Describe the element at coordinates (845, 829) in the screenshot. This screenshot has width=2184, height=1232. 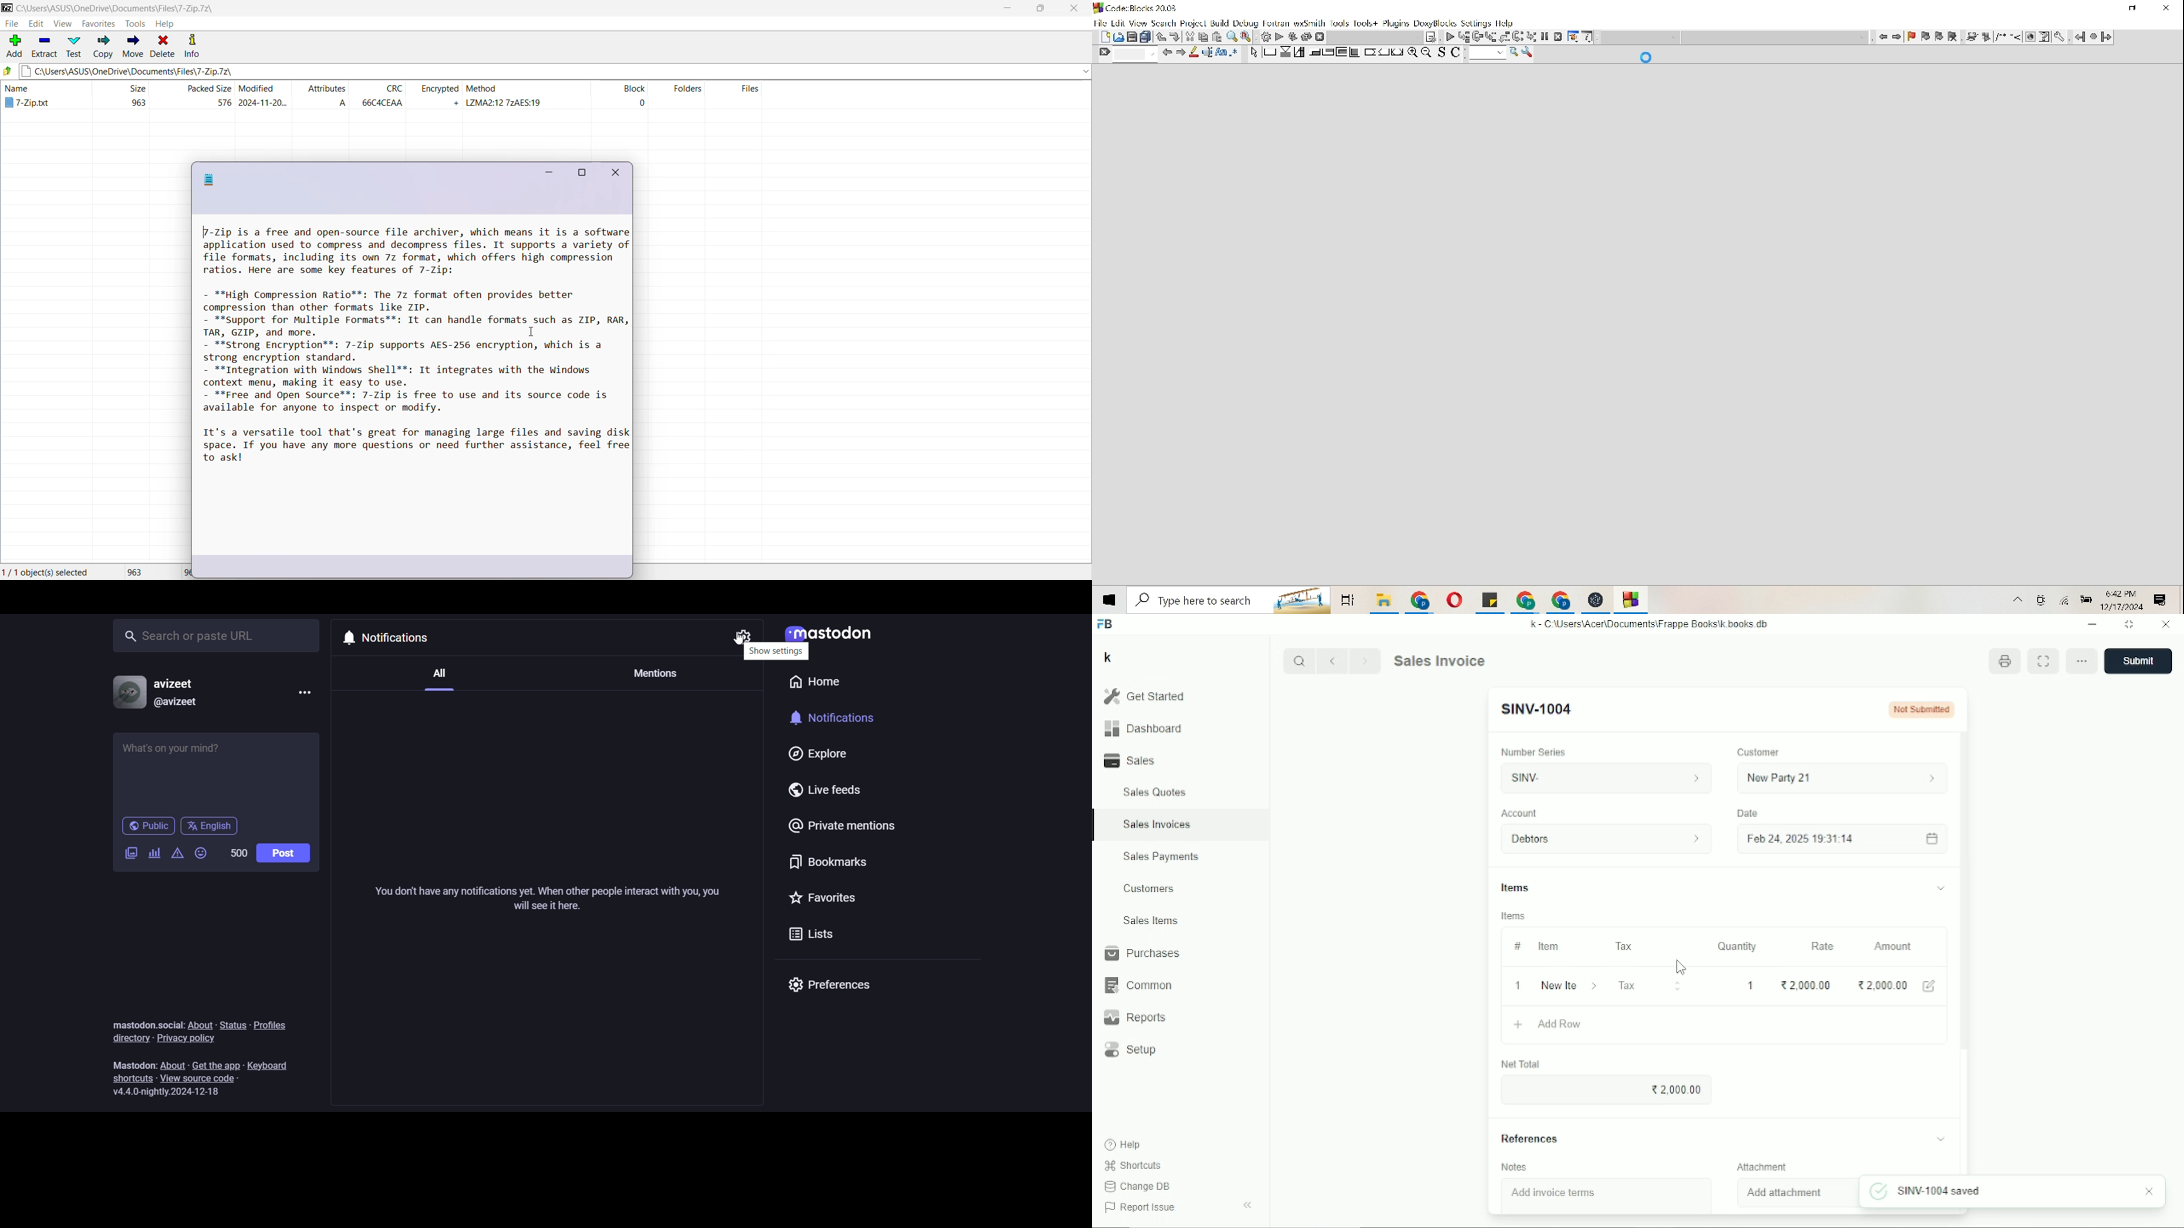
I see `private mentions` at that location.